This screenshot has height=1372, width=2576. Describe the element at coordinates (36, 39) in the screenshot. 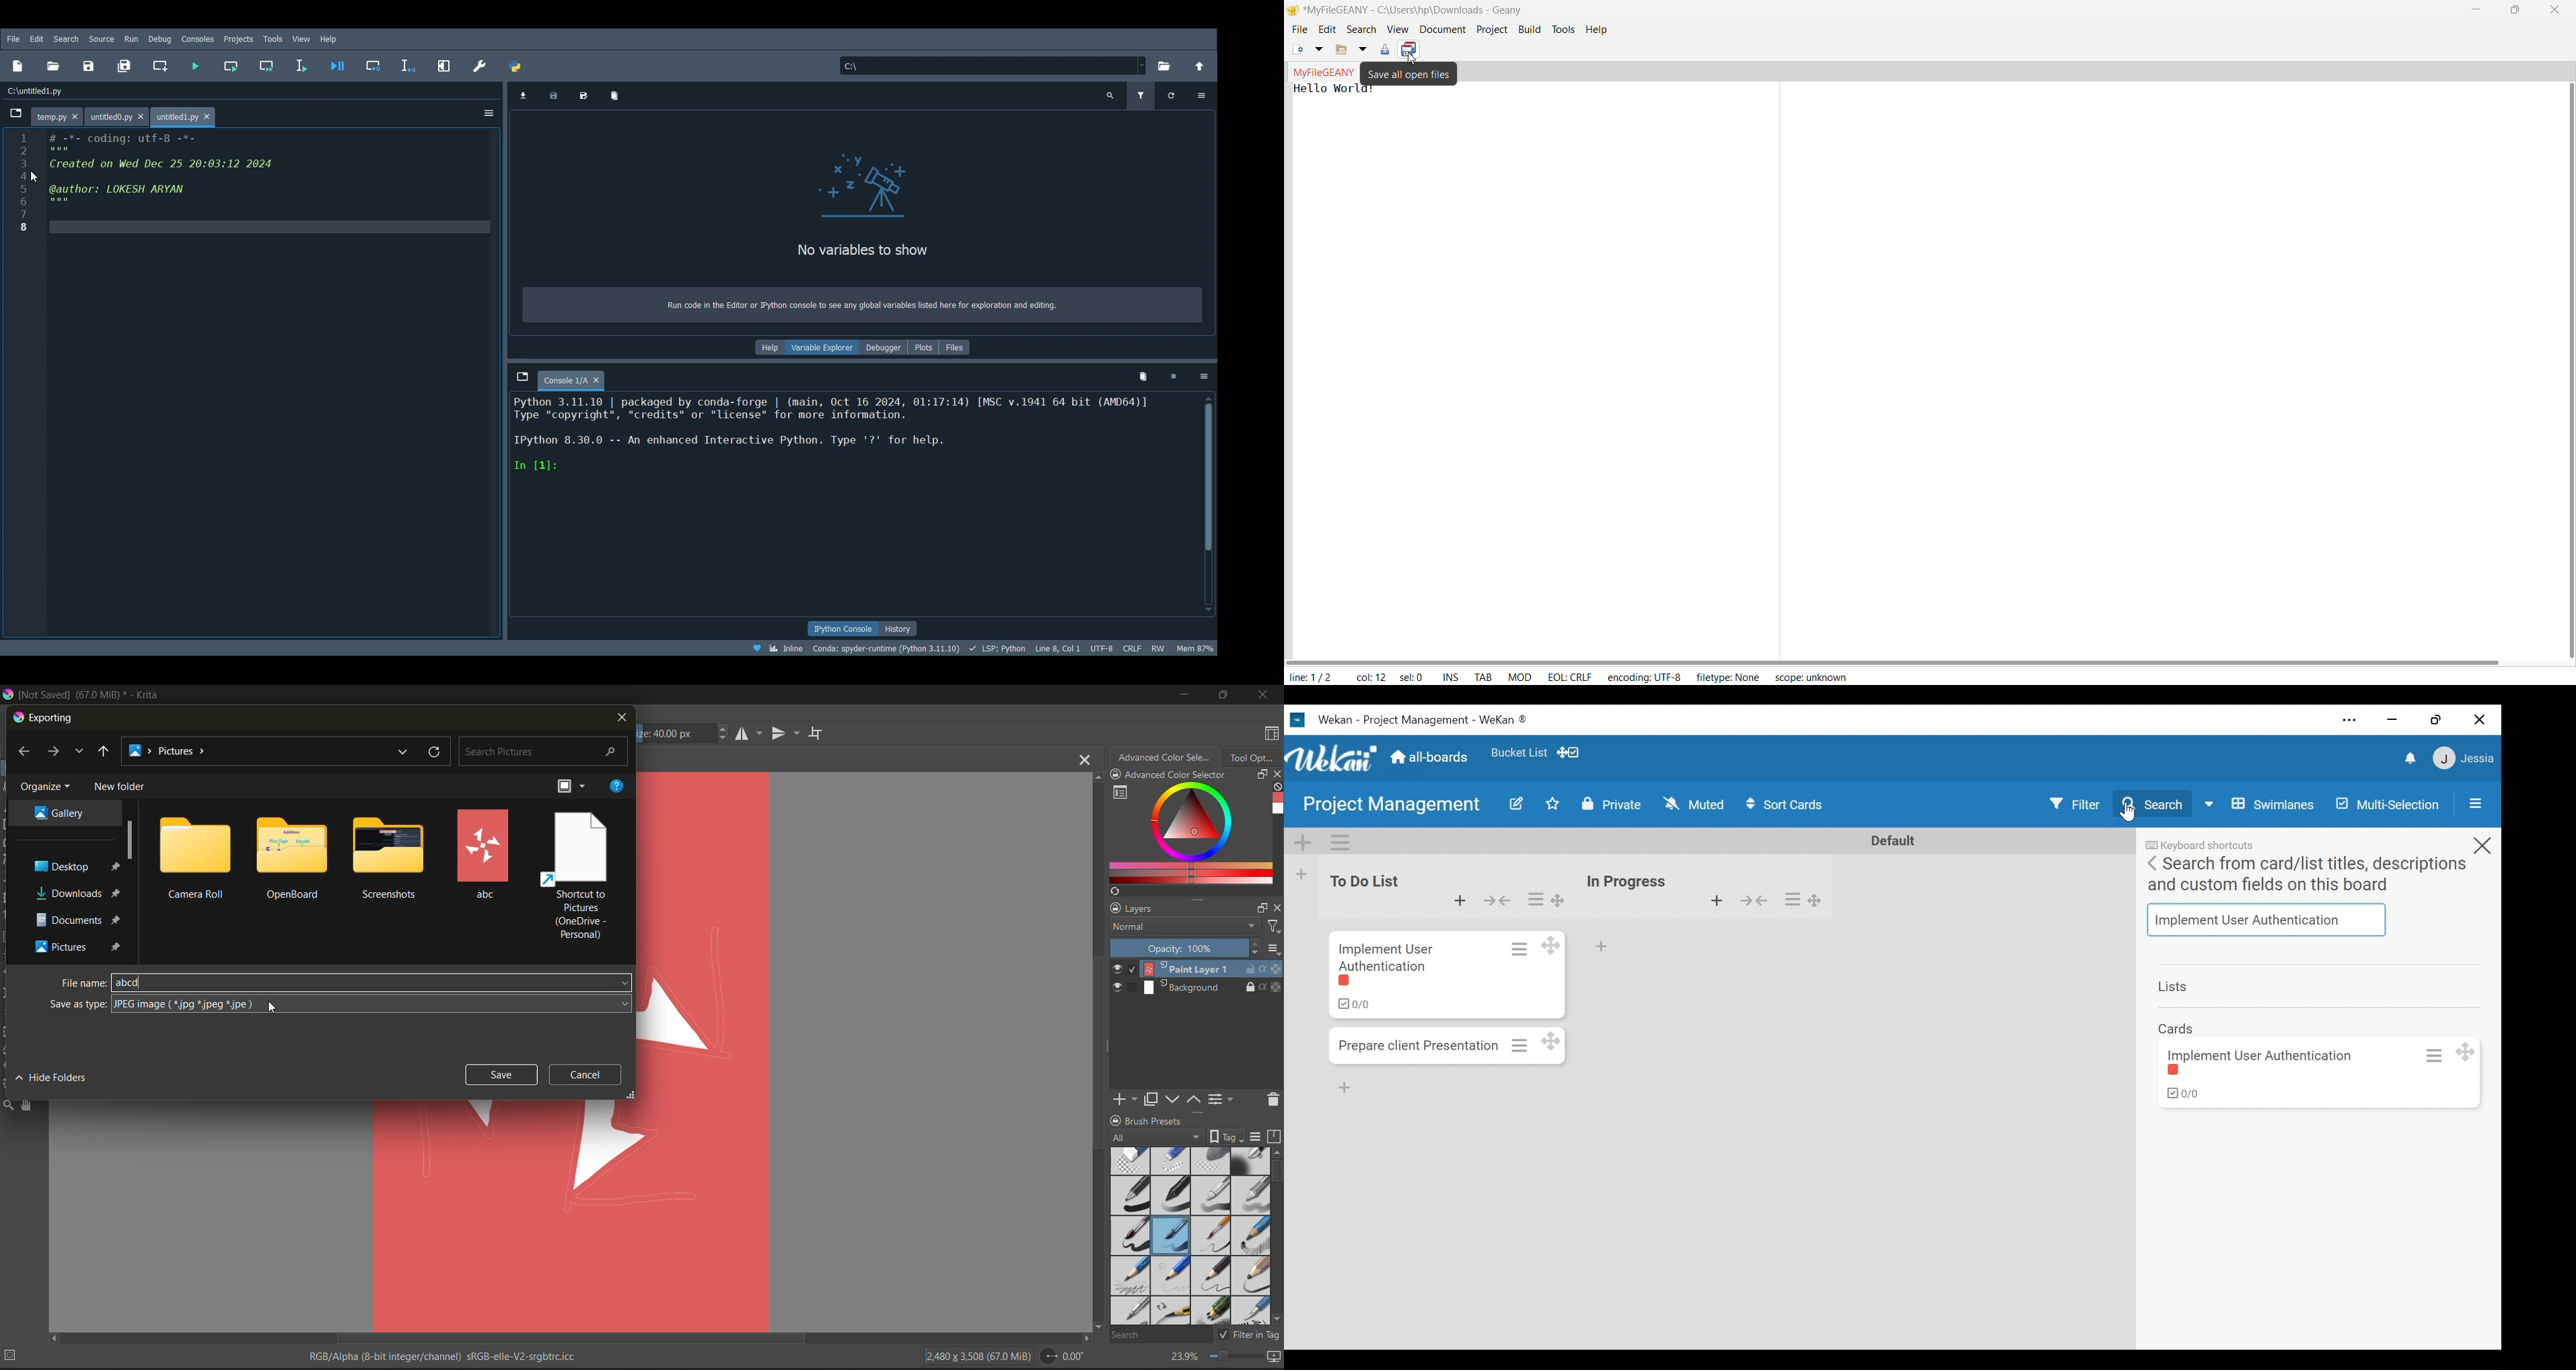

I see `Edit` at that location.